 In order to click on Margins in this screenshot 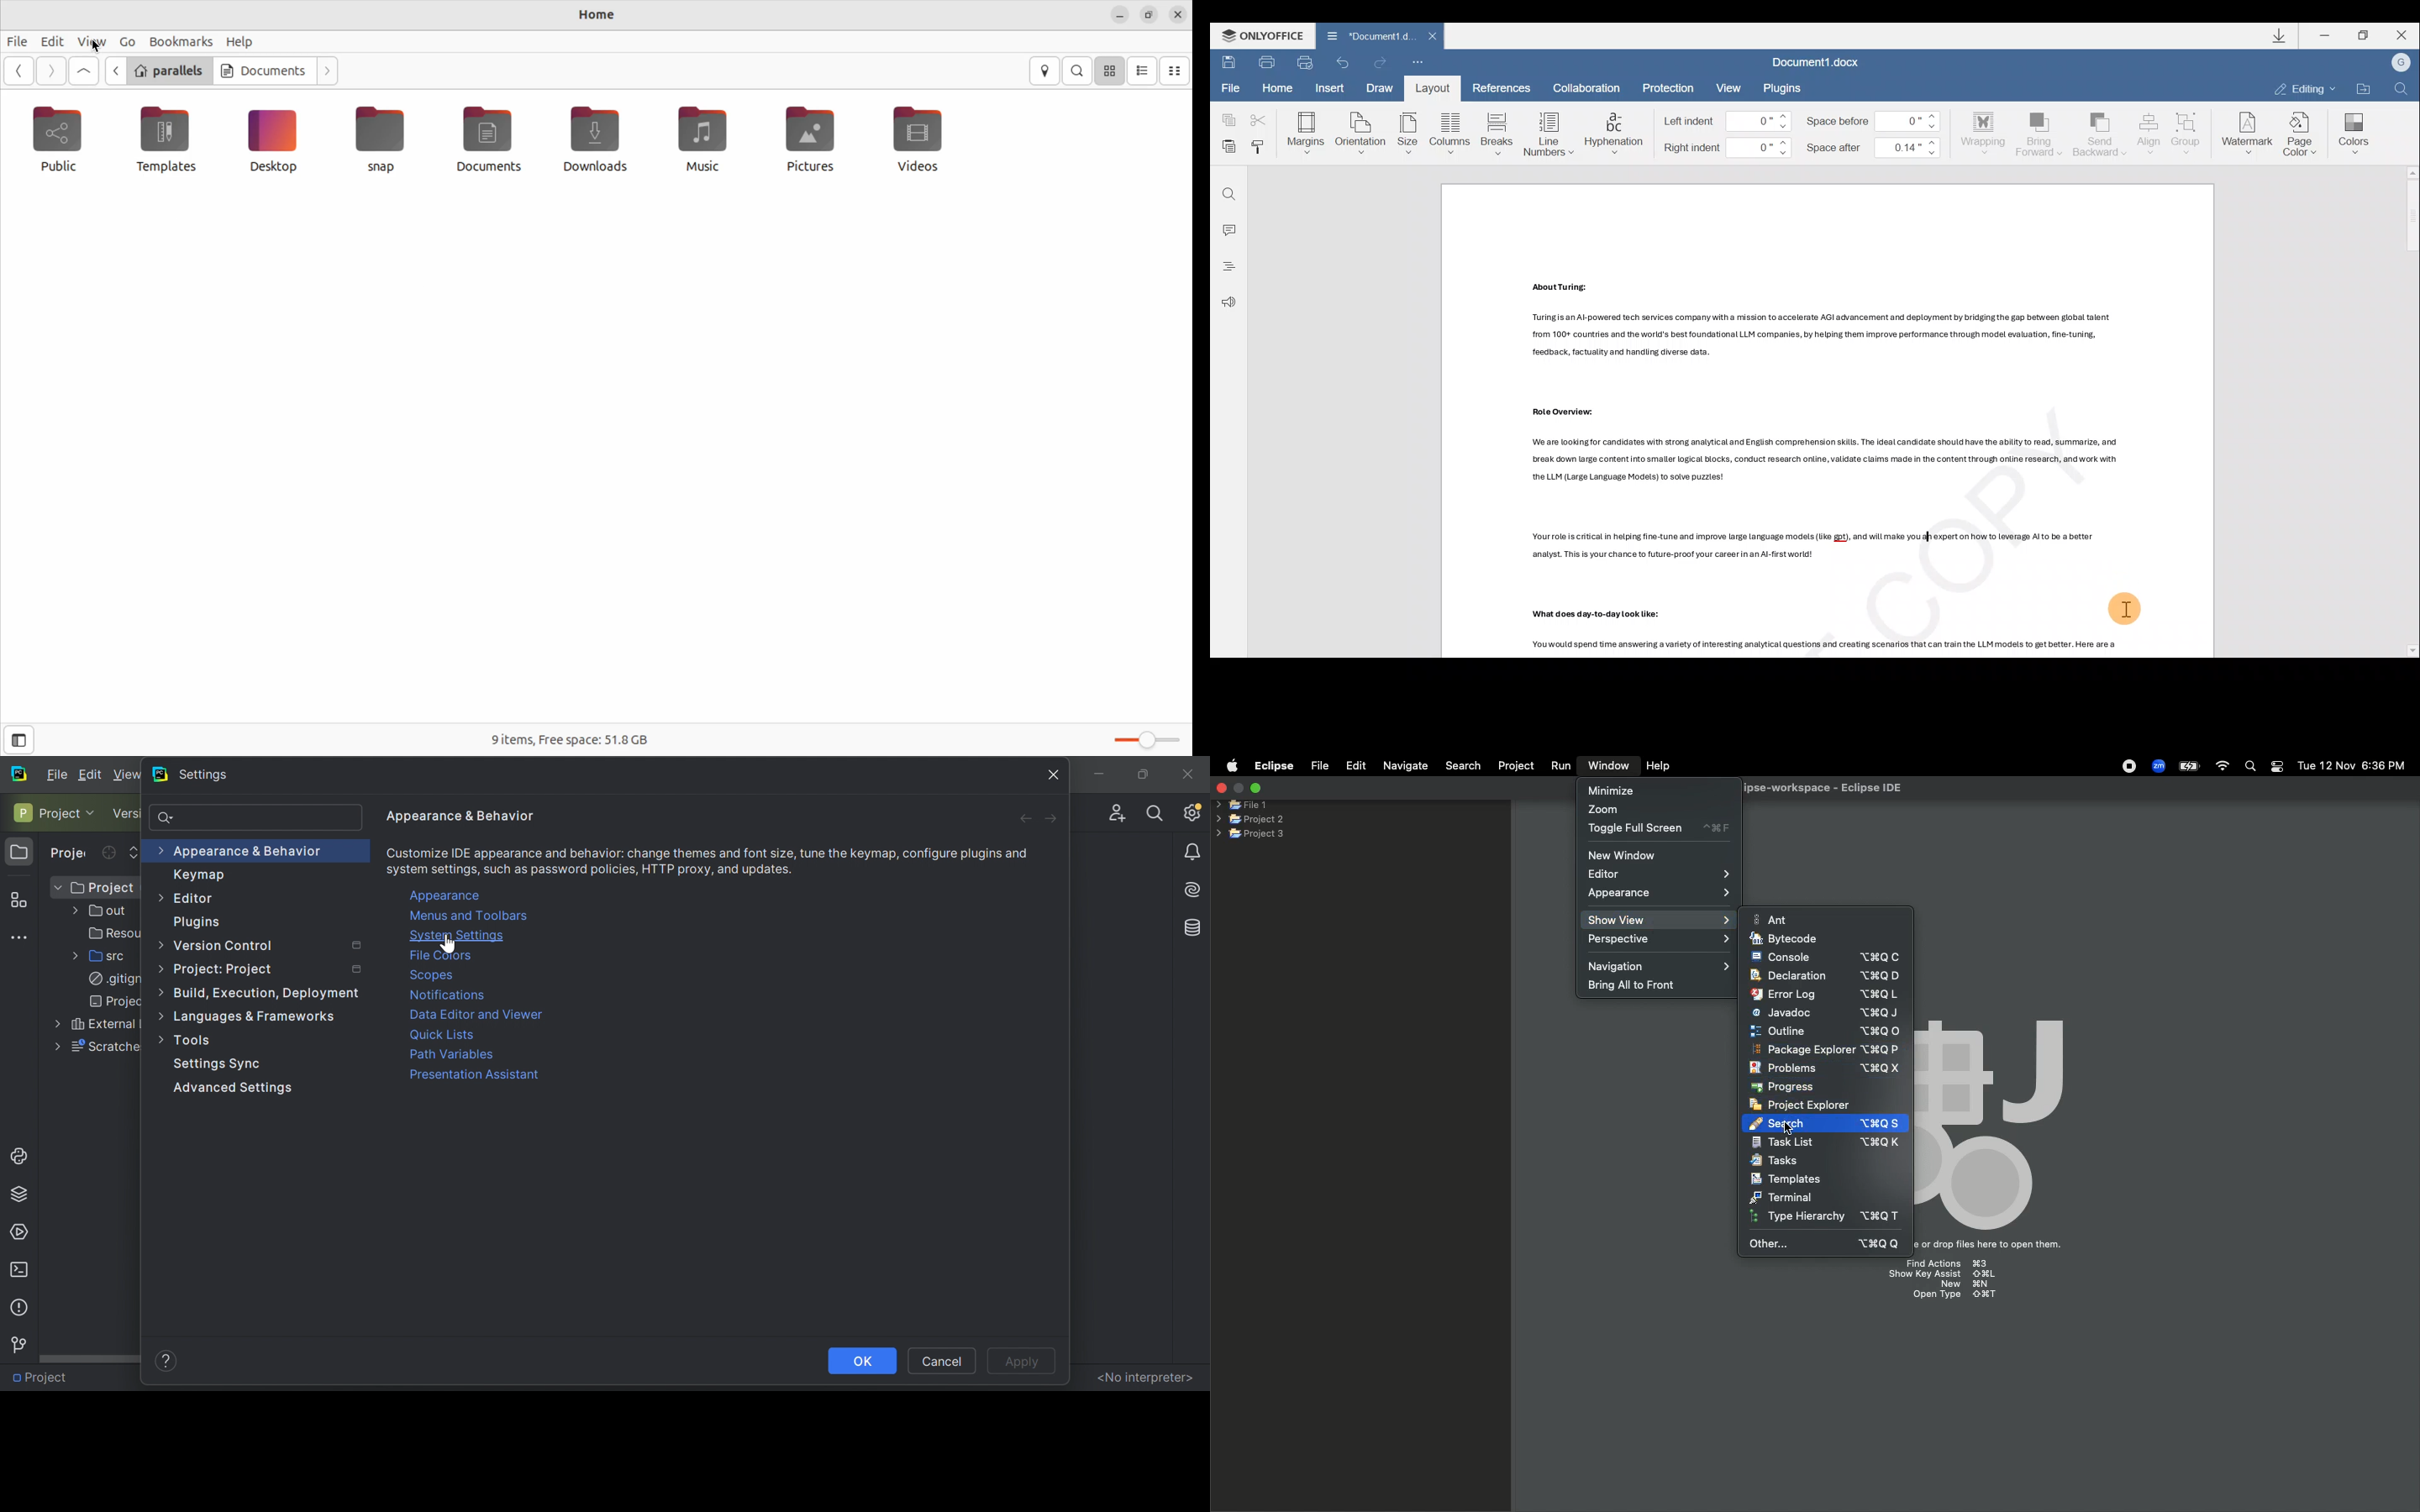, I will do `click(1308, 130)`.